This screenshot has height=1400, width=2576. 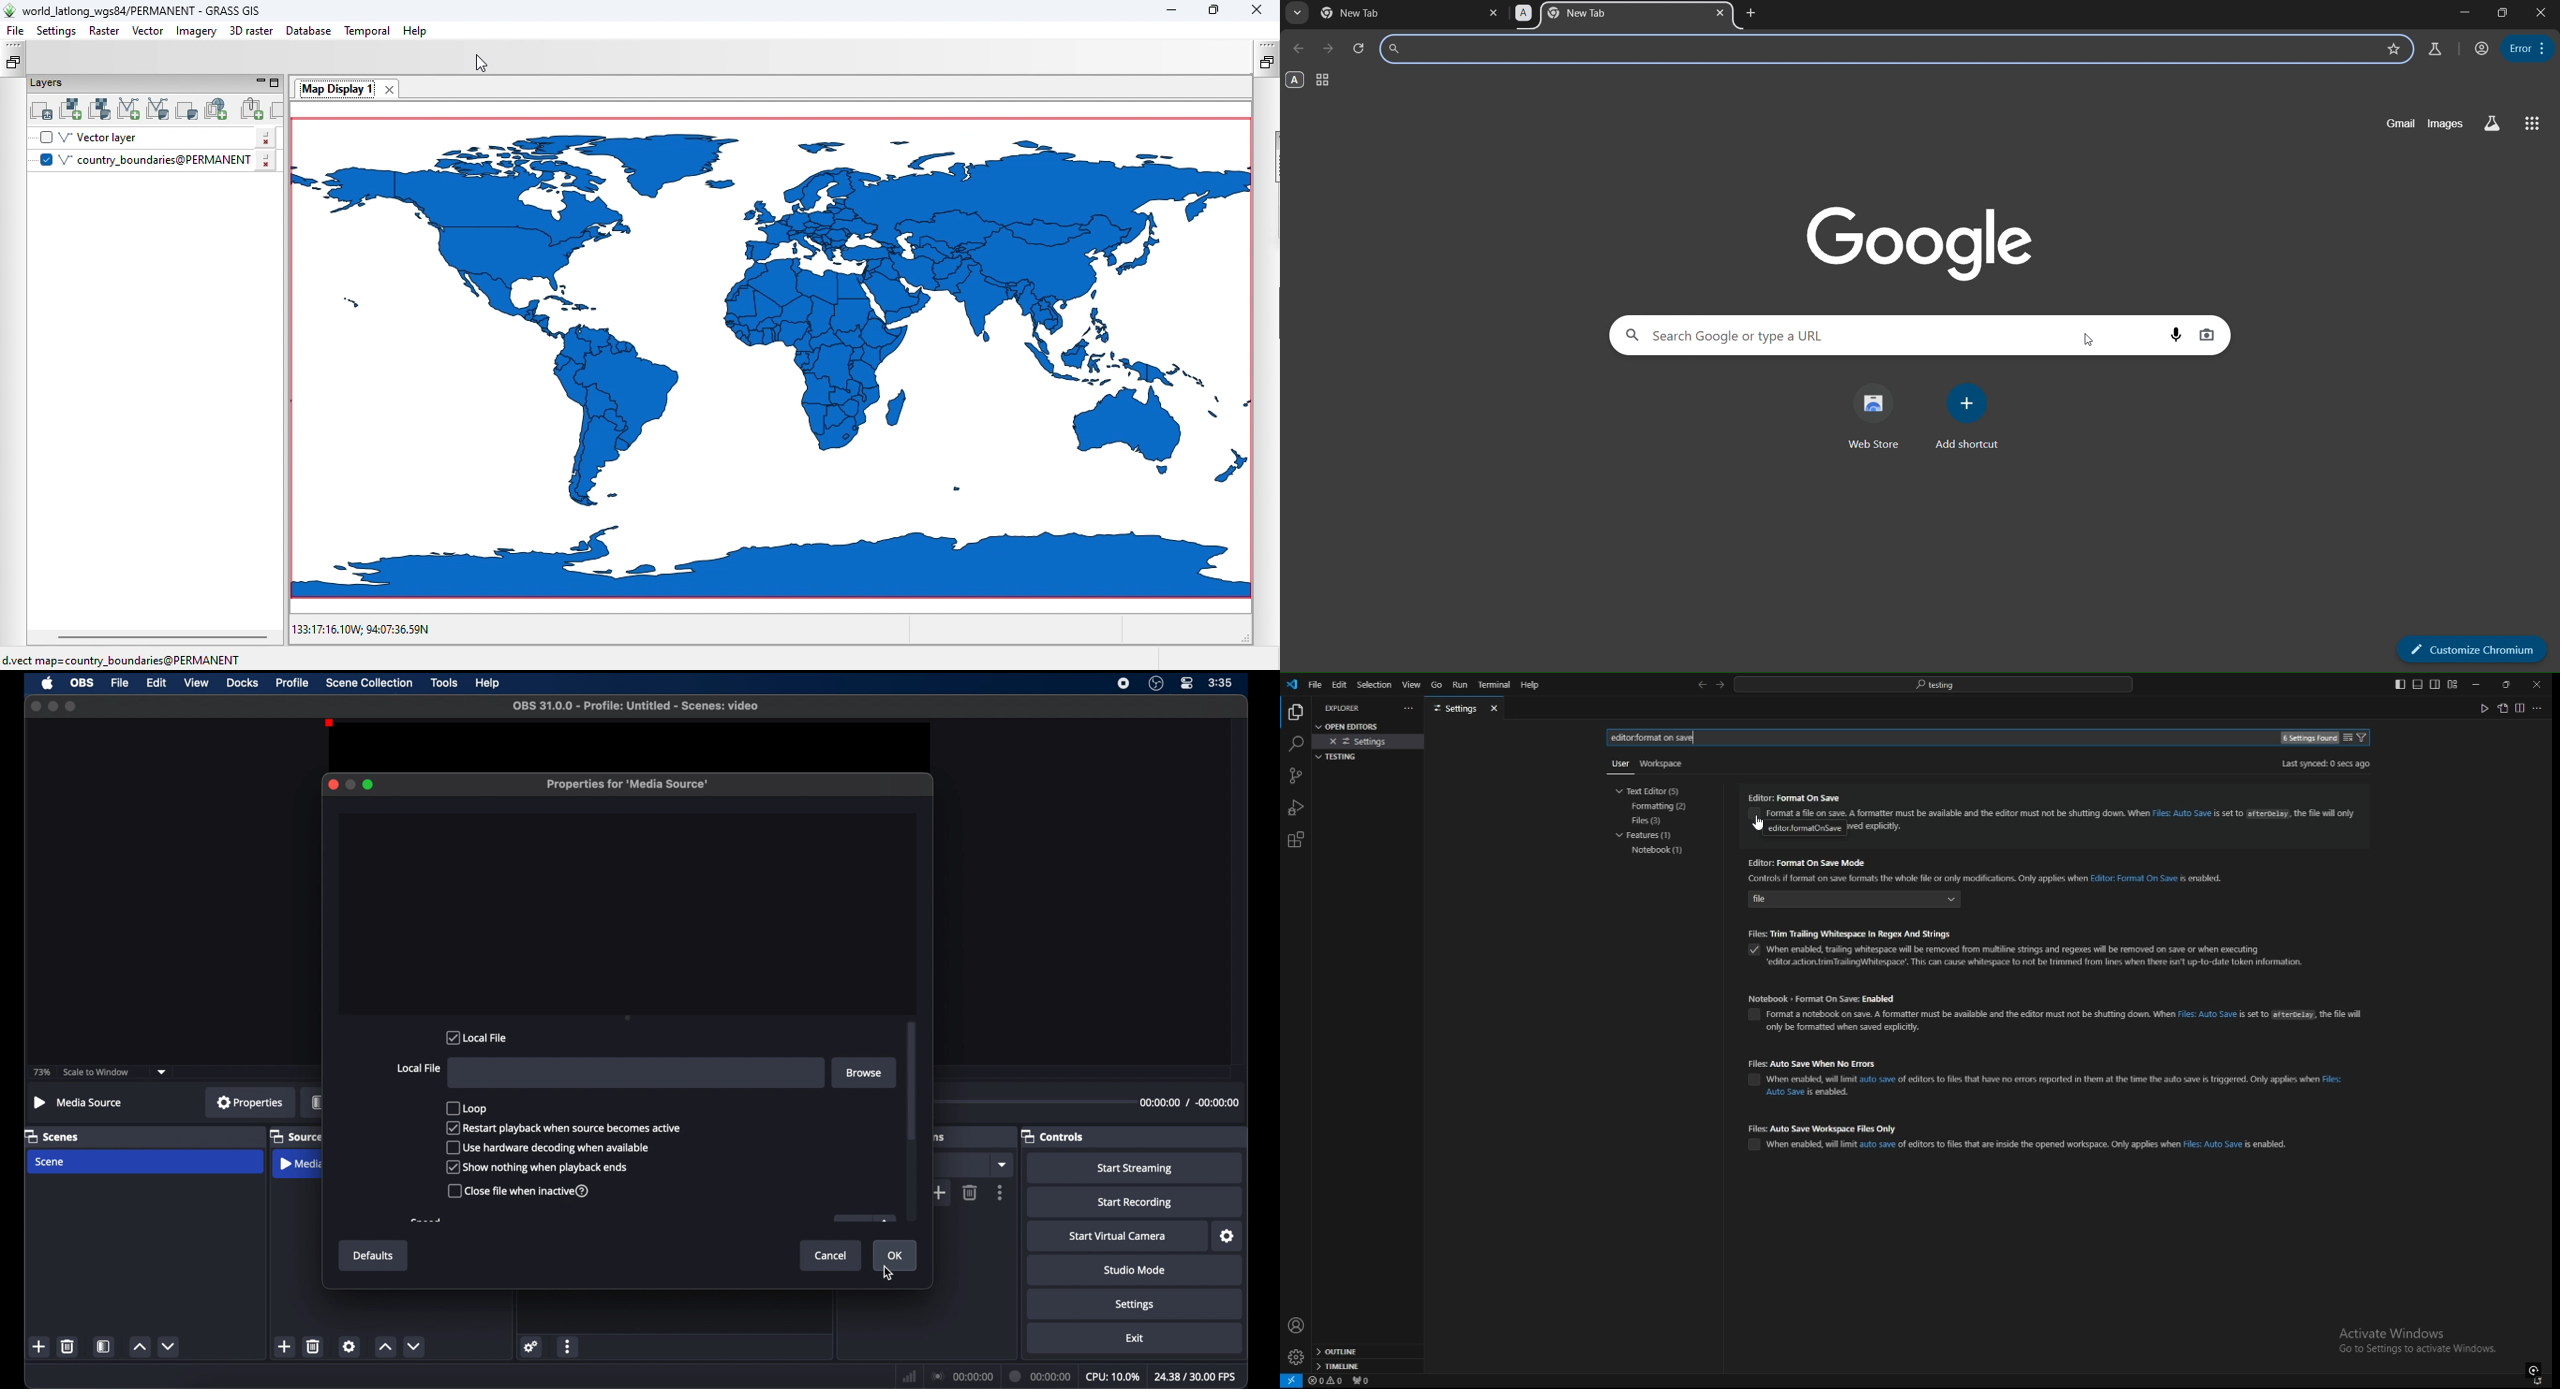 I want to click on start recording, so click(x=1136, y=1204).